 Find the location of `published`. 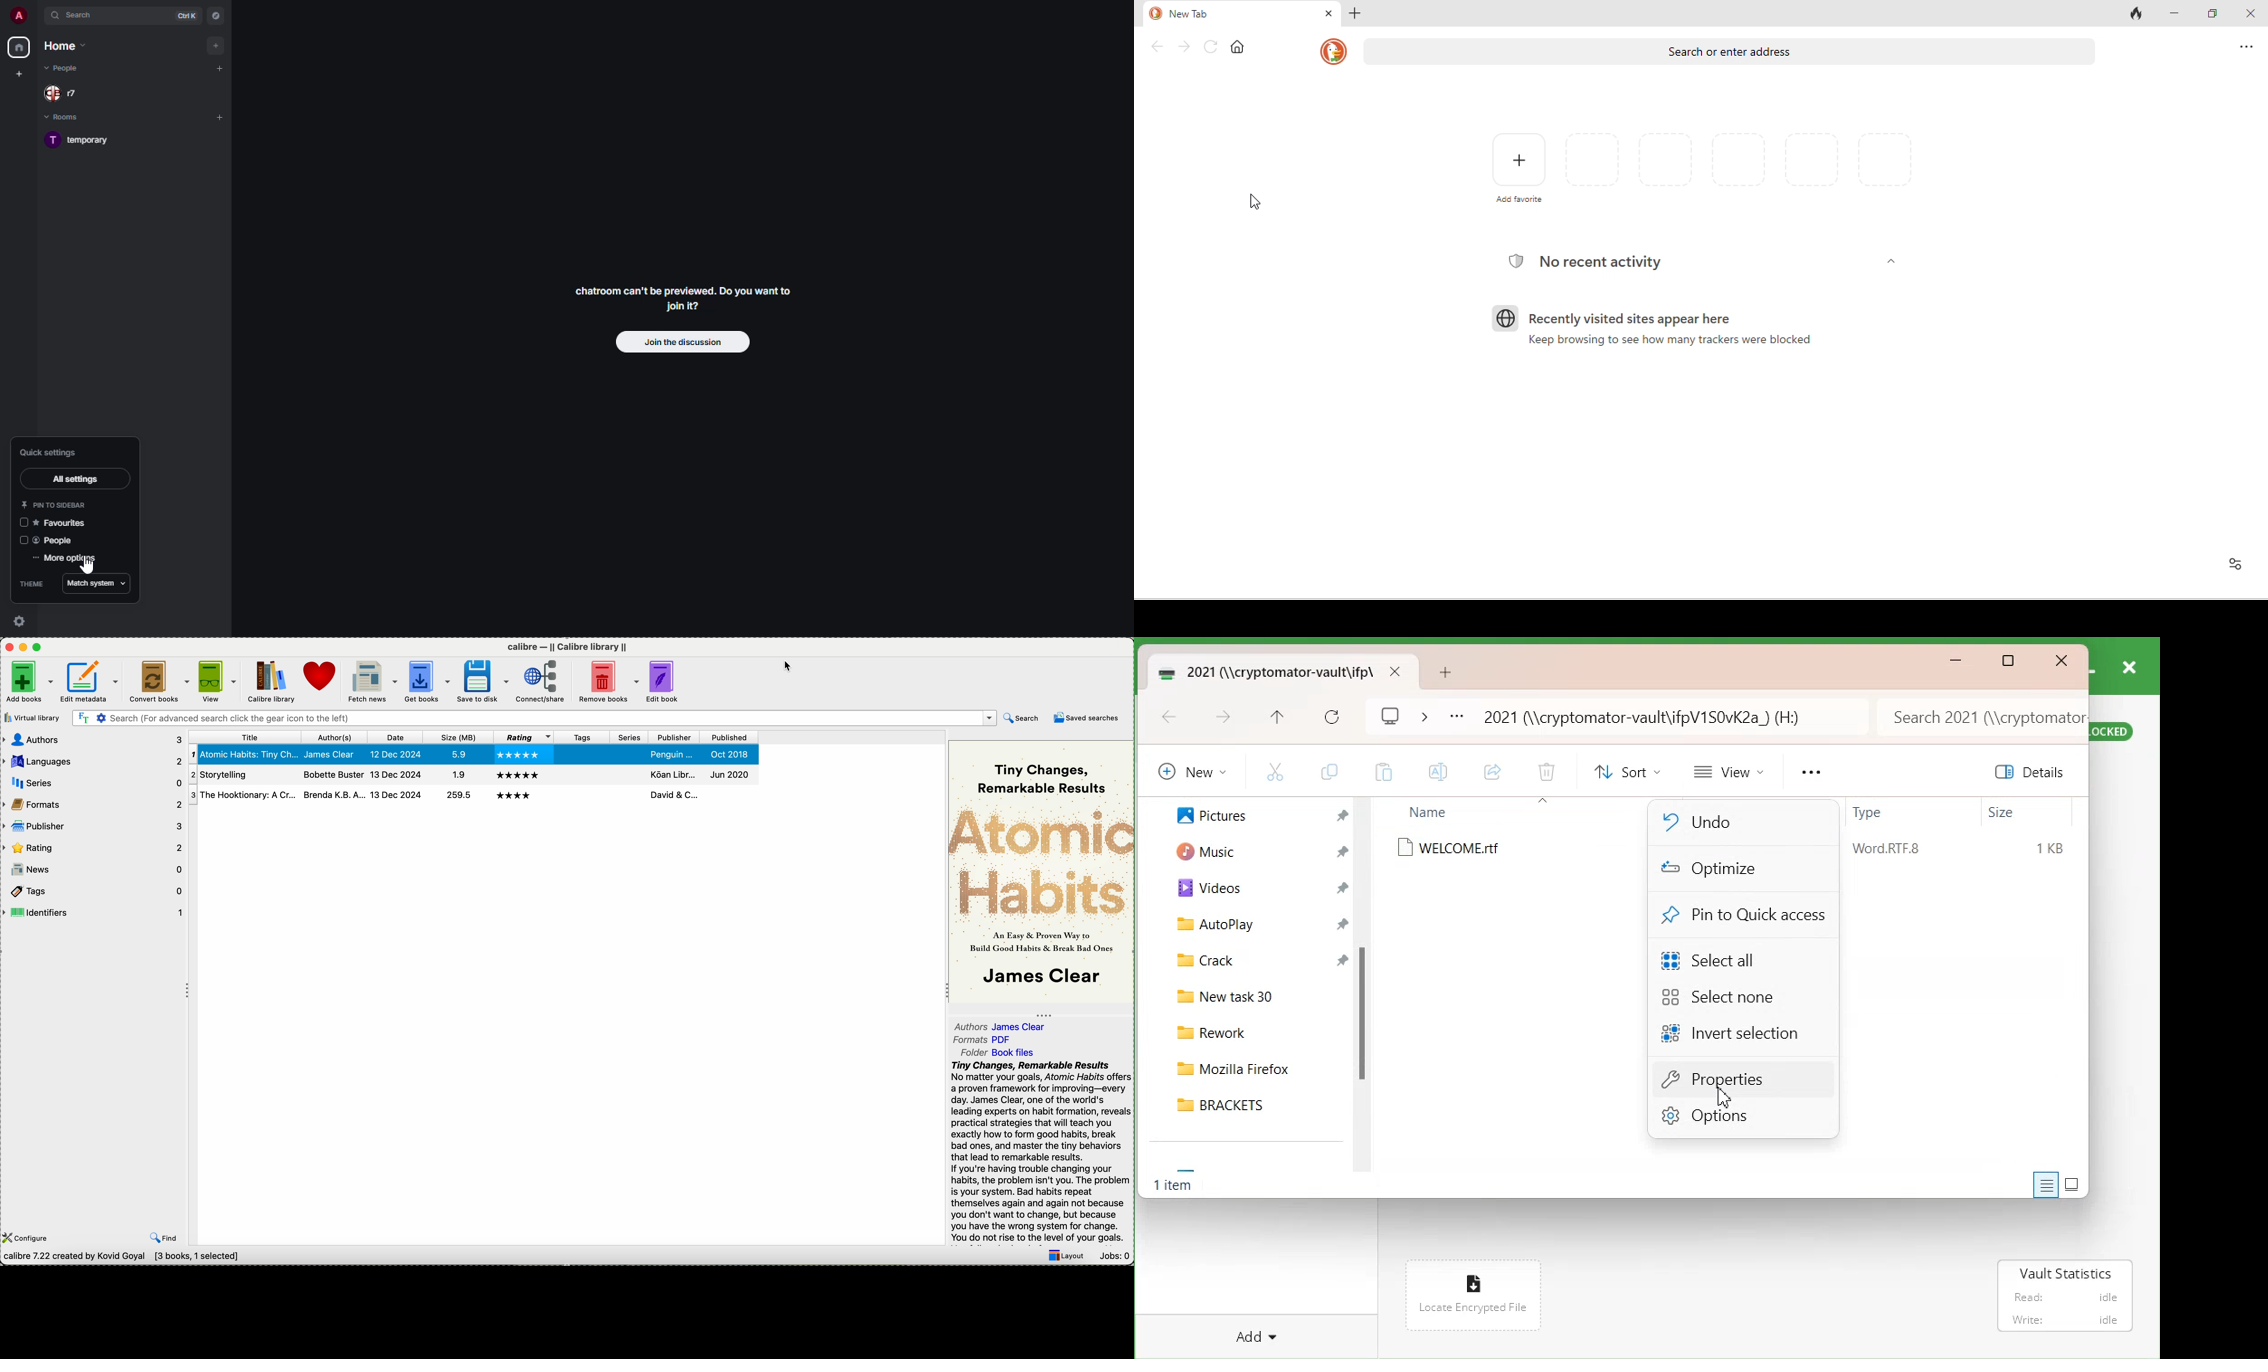

published is located at coordinates (727, 737).